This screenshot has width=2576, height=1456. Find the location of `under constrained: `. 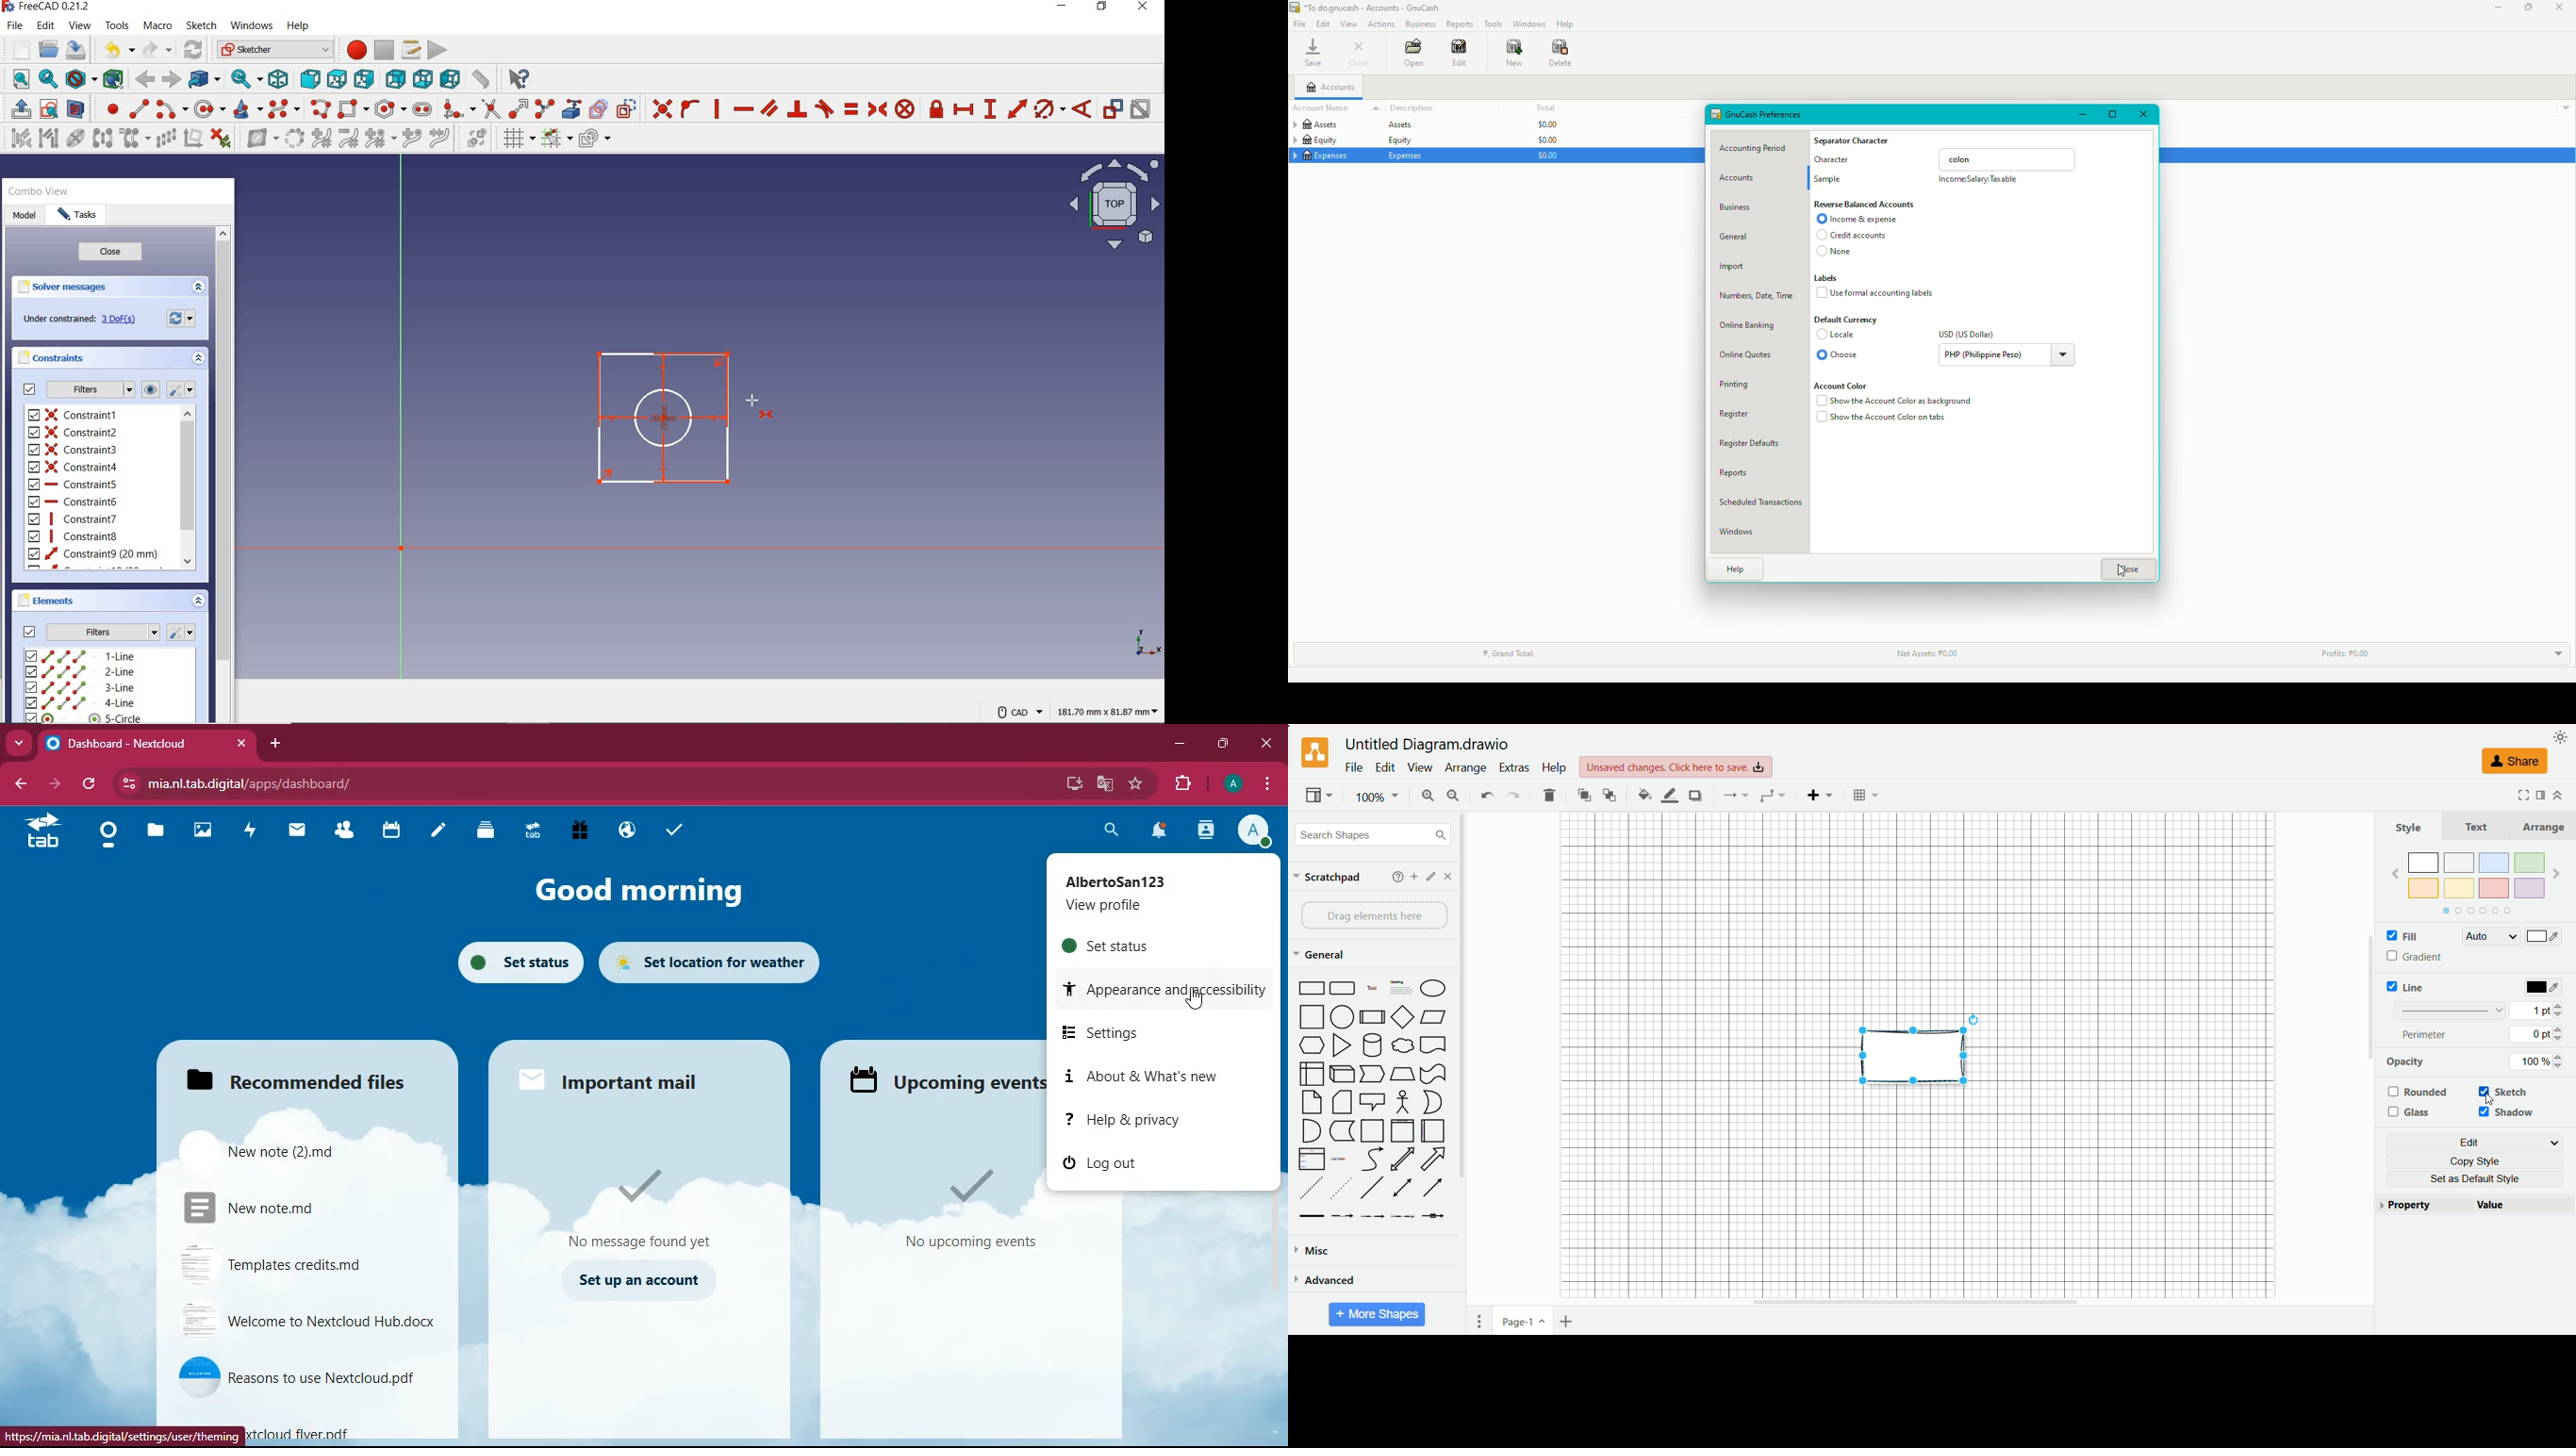

under constrained:  is located at coordinates (58, 317).